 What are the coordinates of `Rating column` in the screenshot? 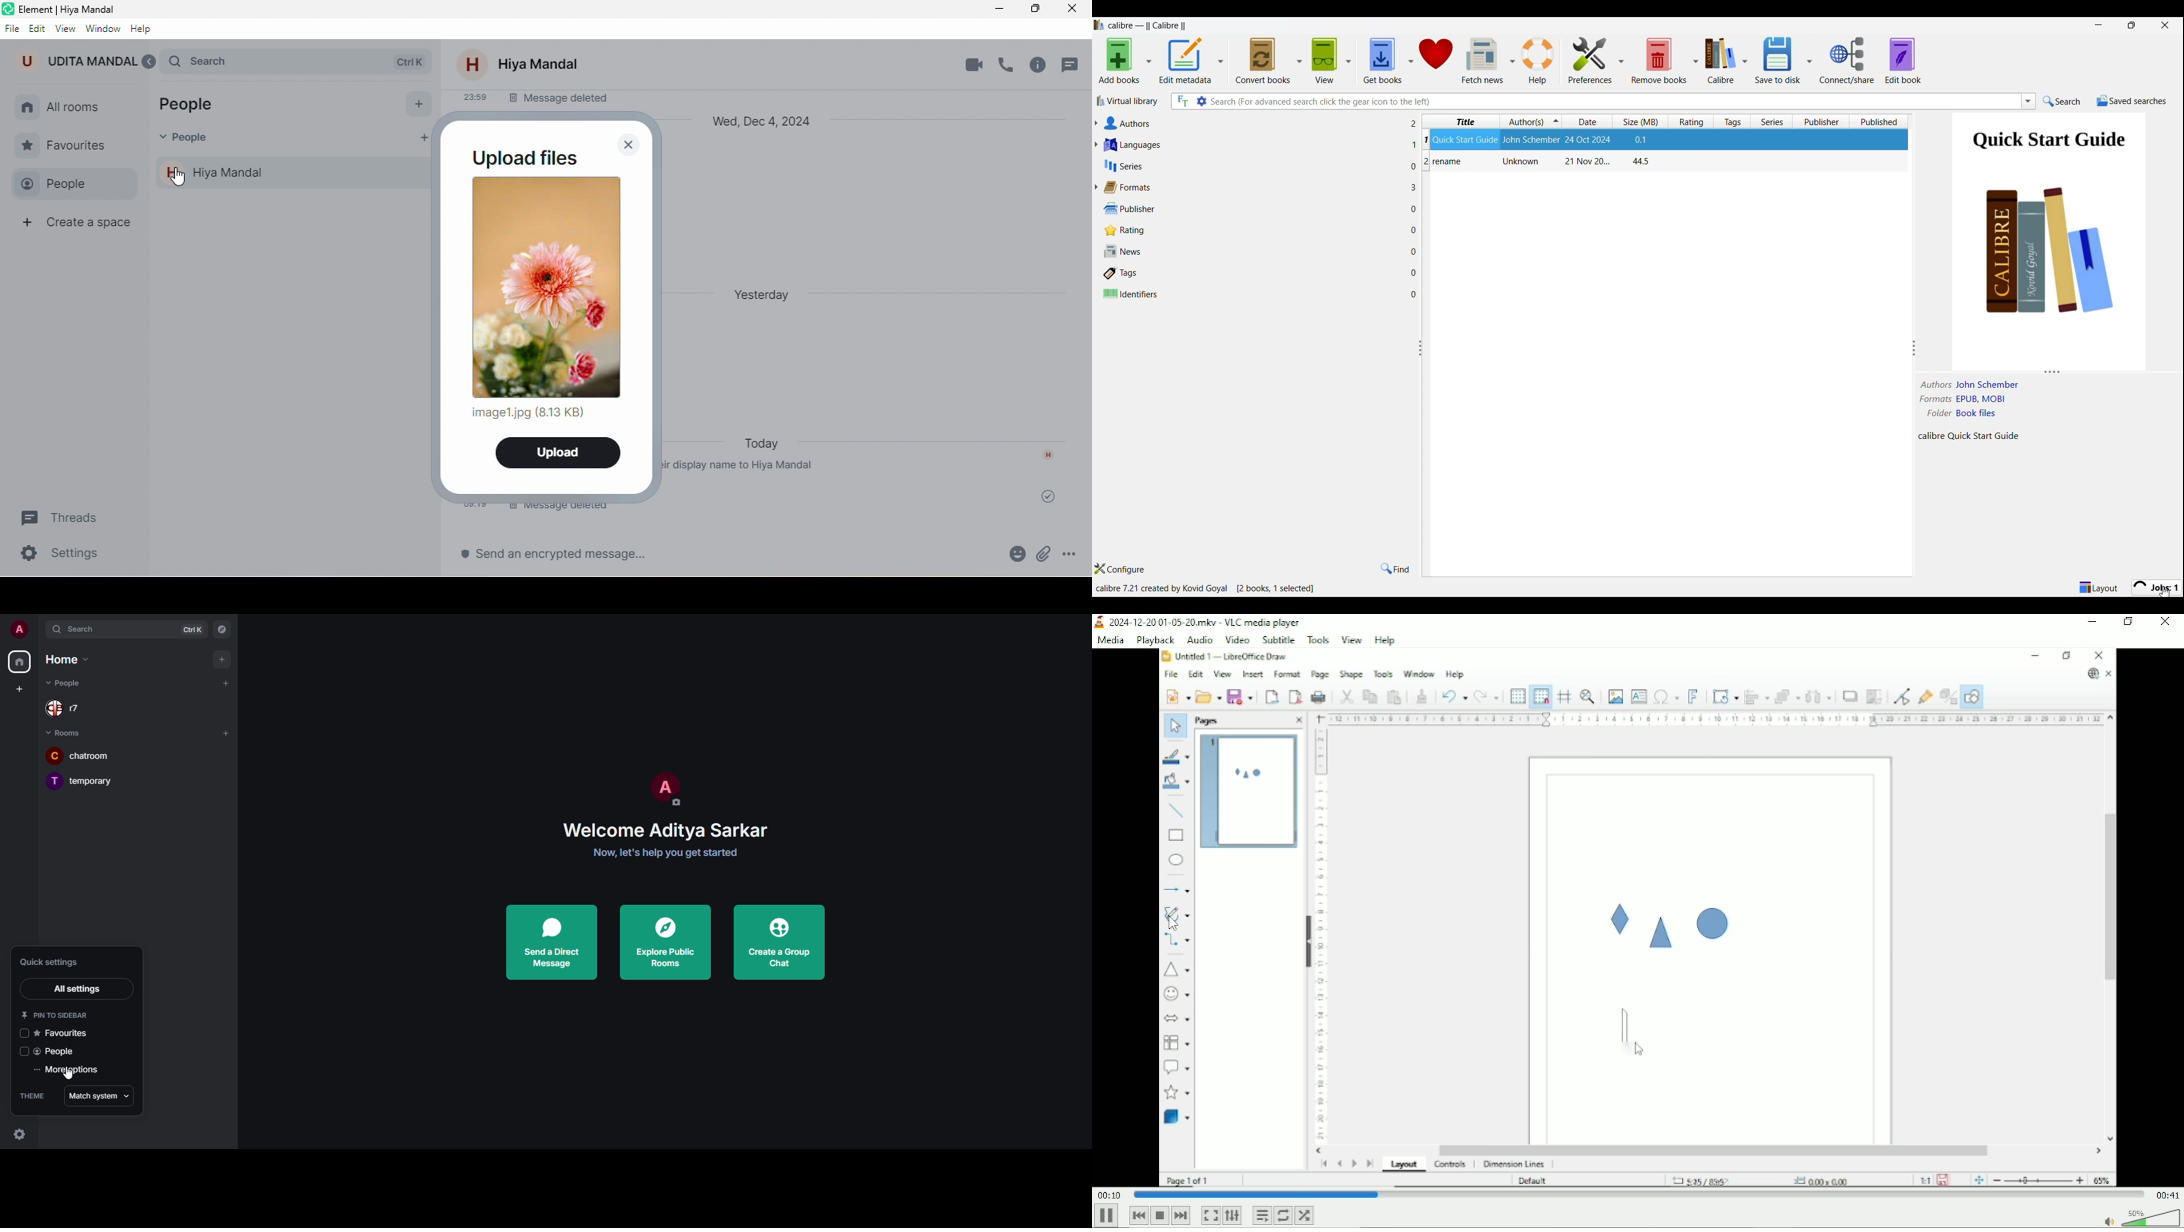 It's located at (1690, 122).